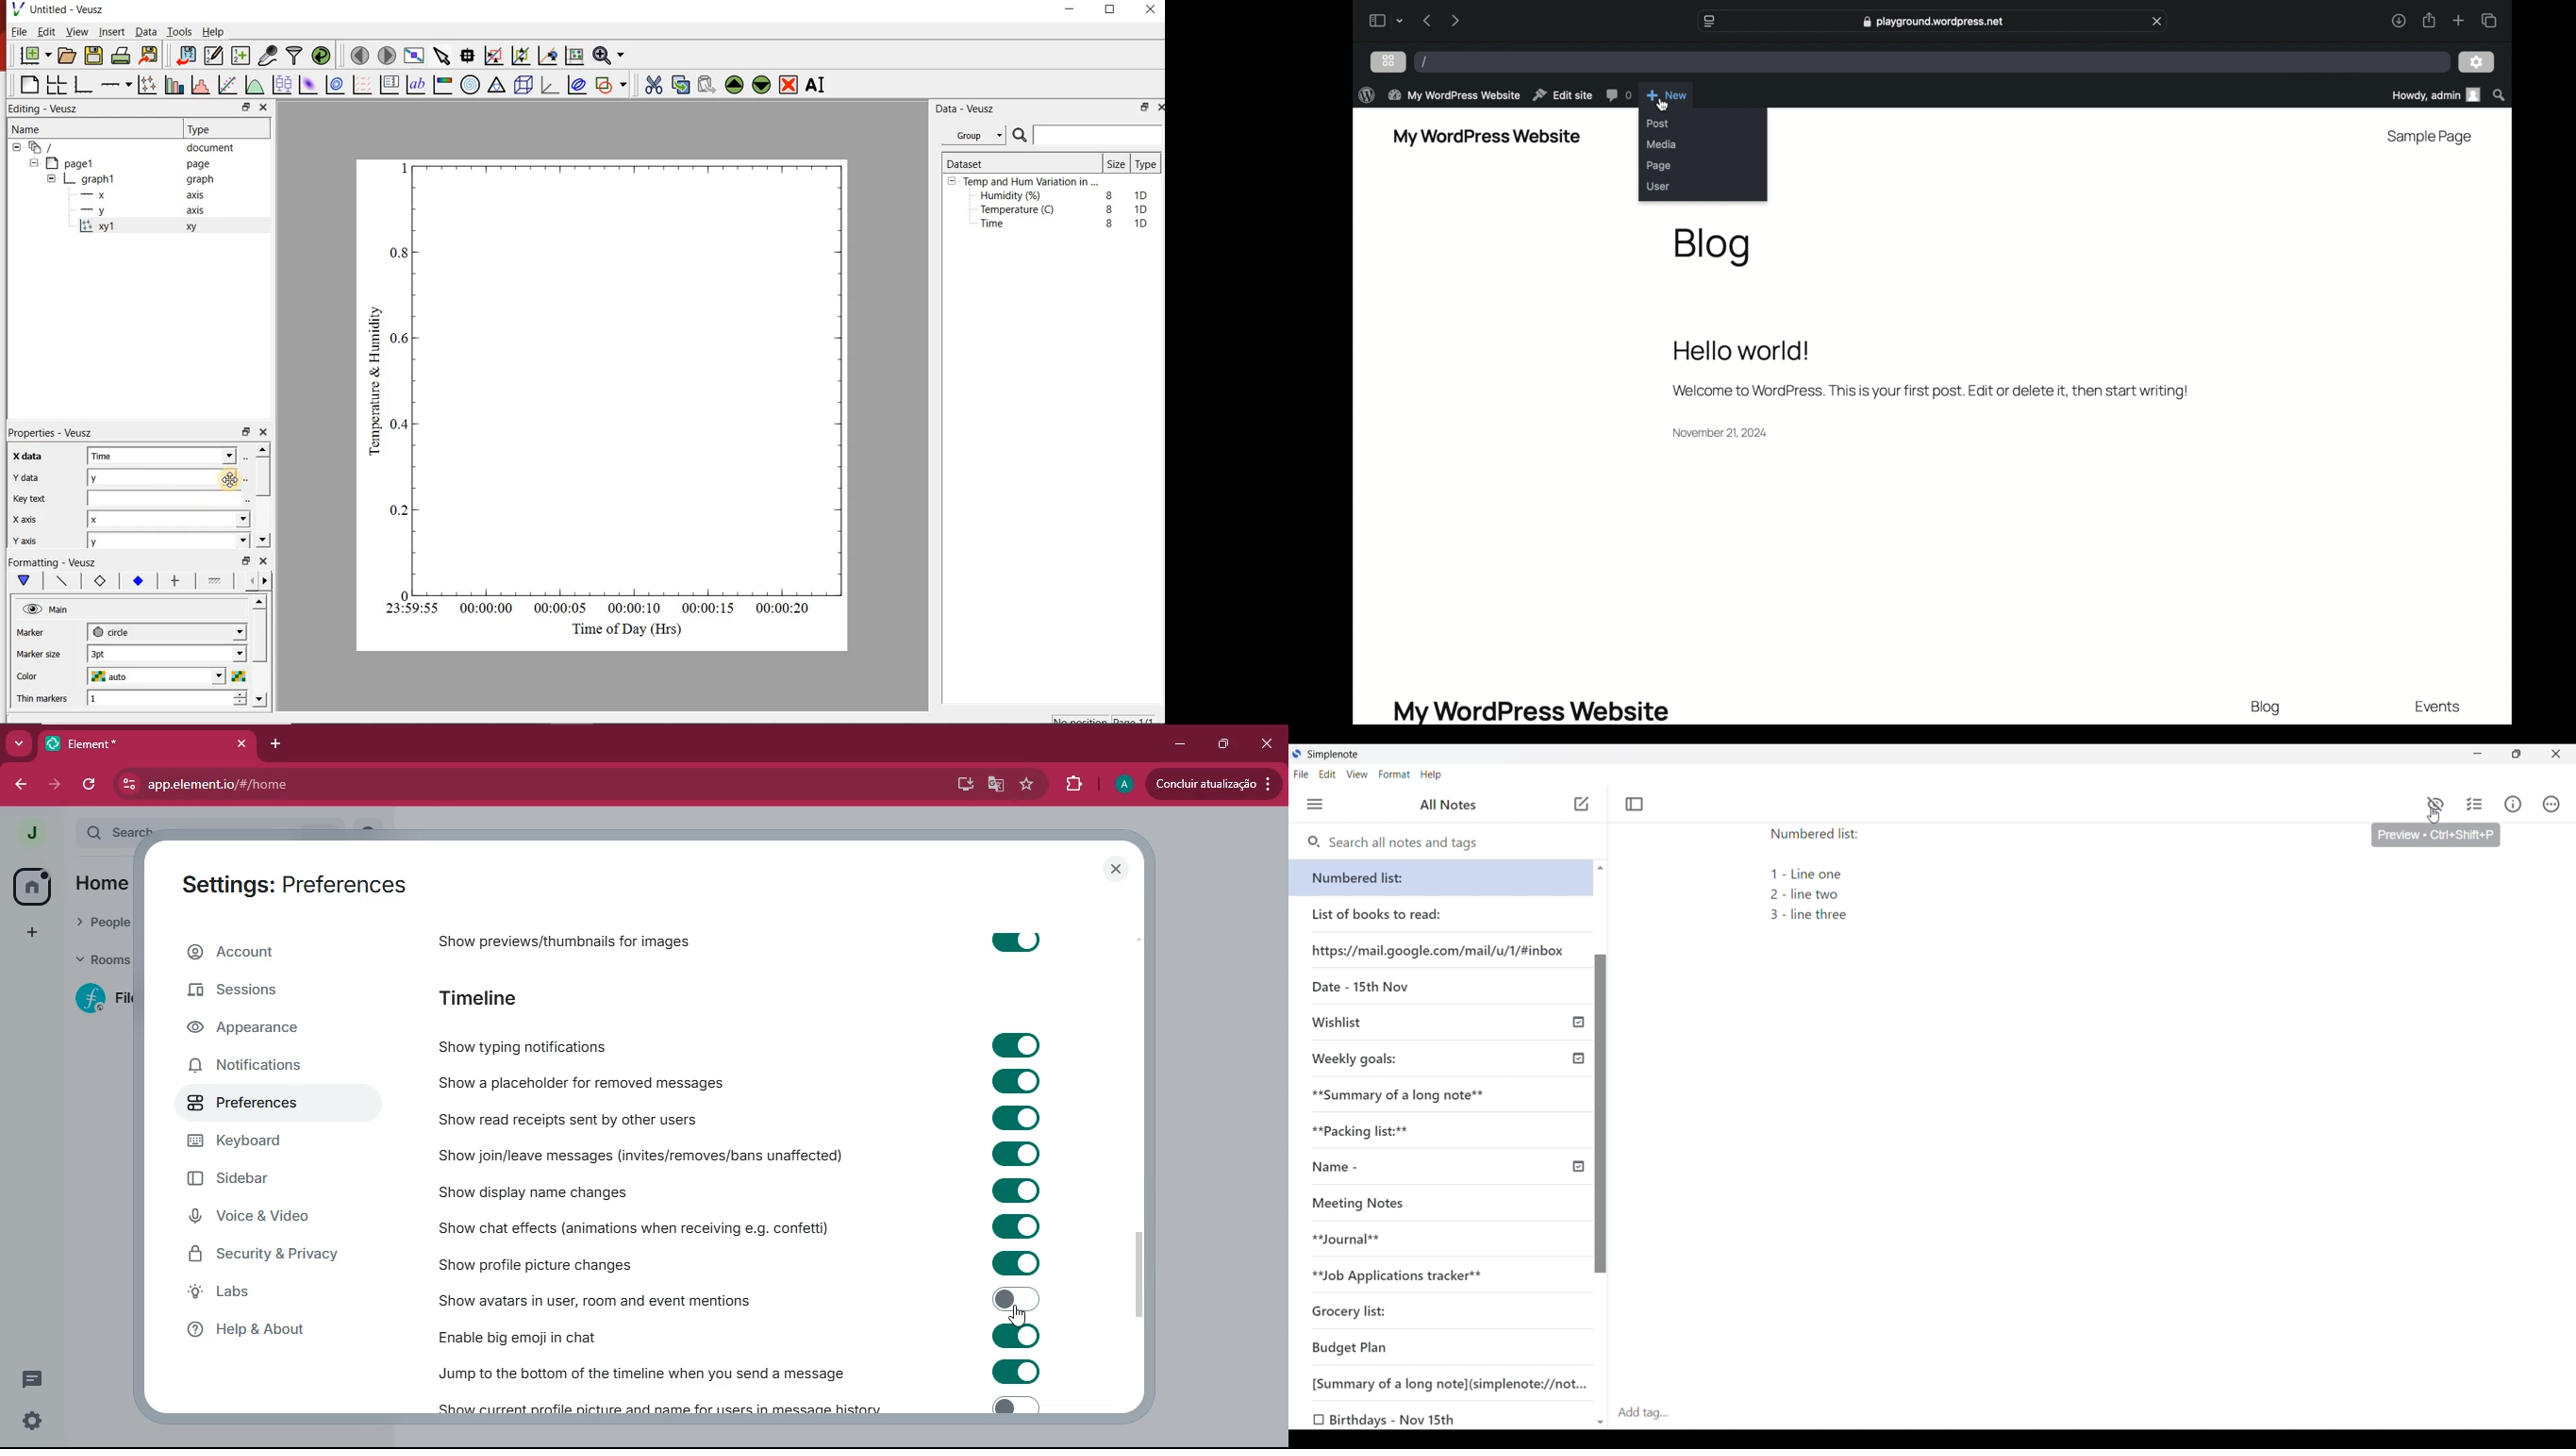 This screenshot has width=2576, height=1456. Describe the element at coordinates (1015, 1190) in the screenshot. I see `toggle on ` at that location.